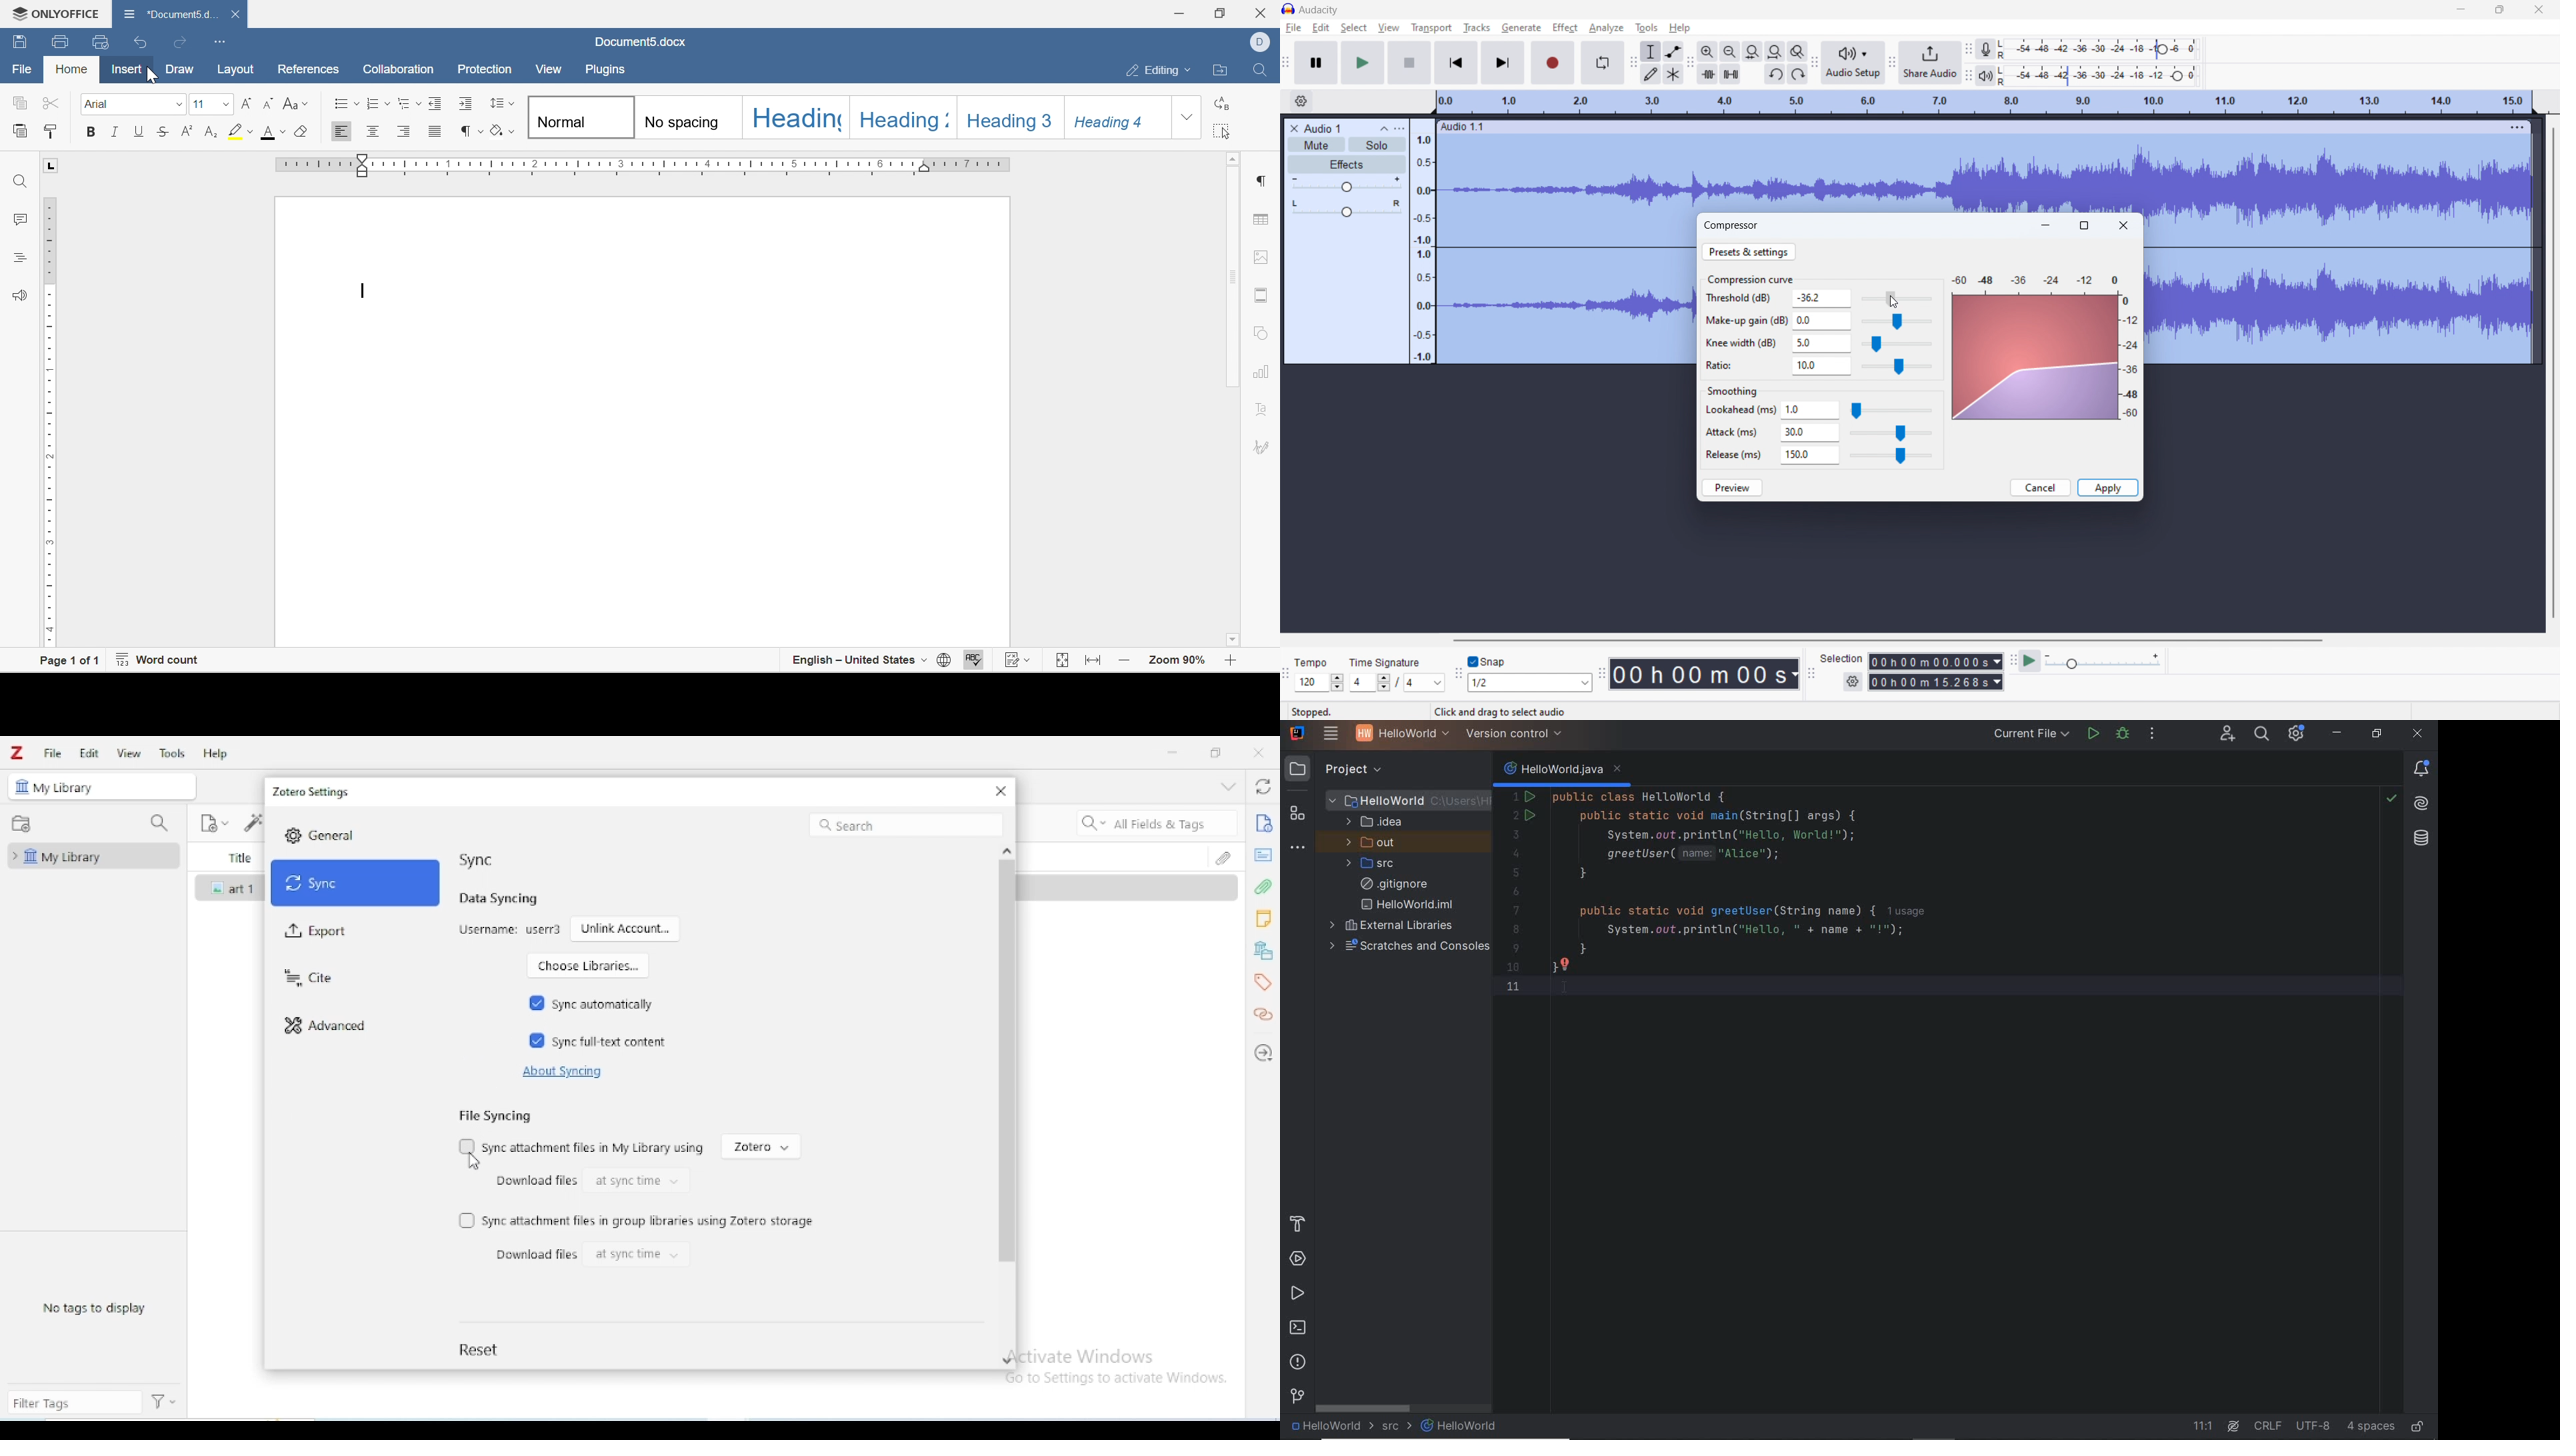  Describe the element at coordinates (1332, 735) in the screenshot. I see `main menu` at that location.